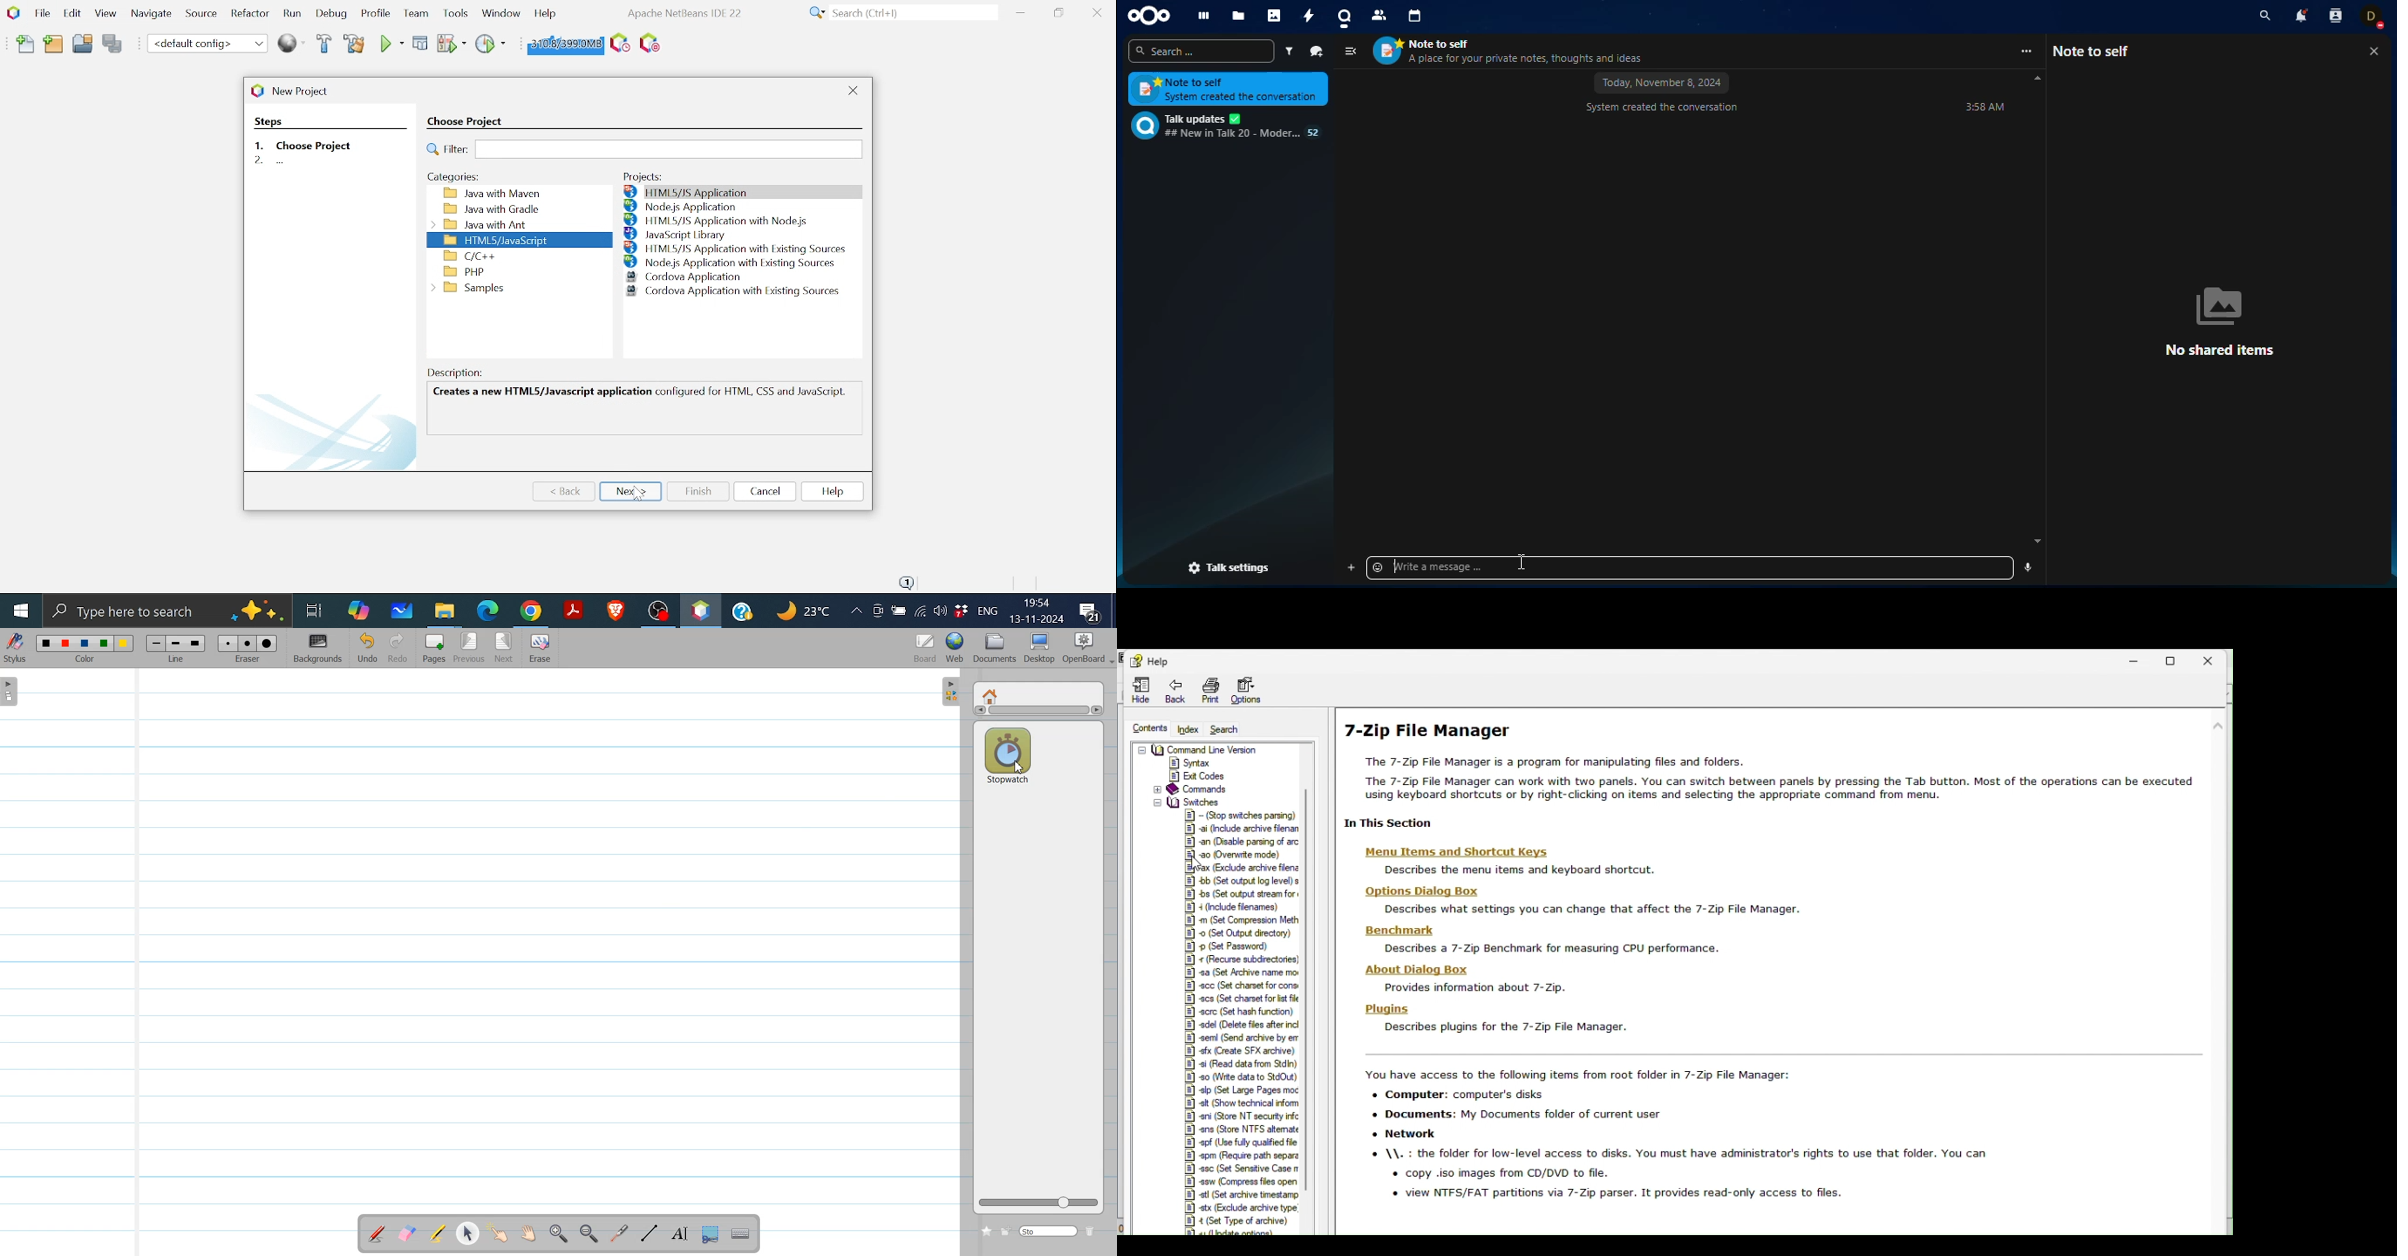 The image size is (2408, 1260). I want to click on note, so click(2097, 51).